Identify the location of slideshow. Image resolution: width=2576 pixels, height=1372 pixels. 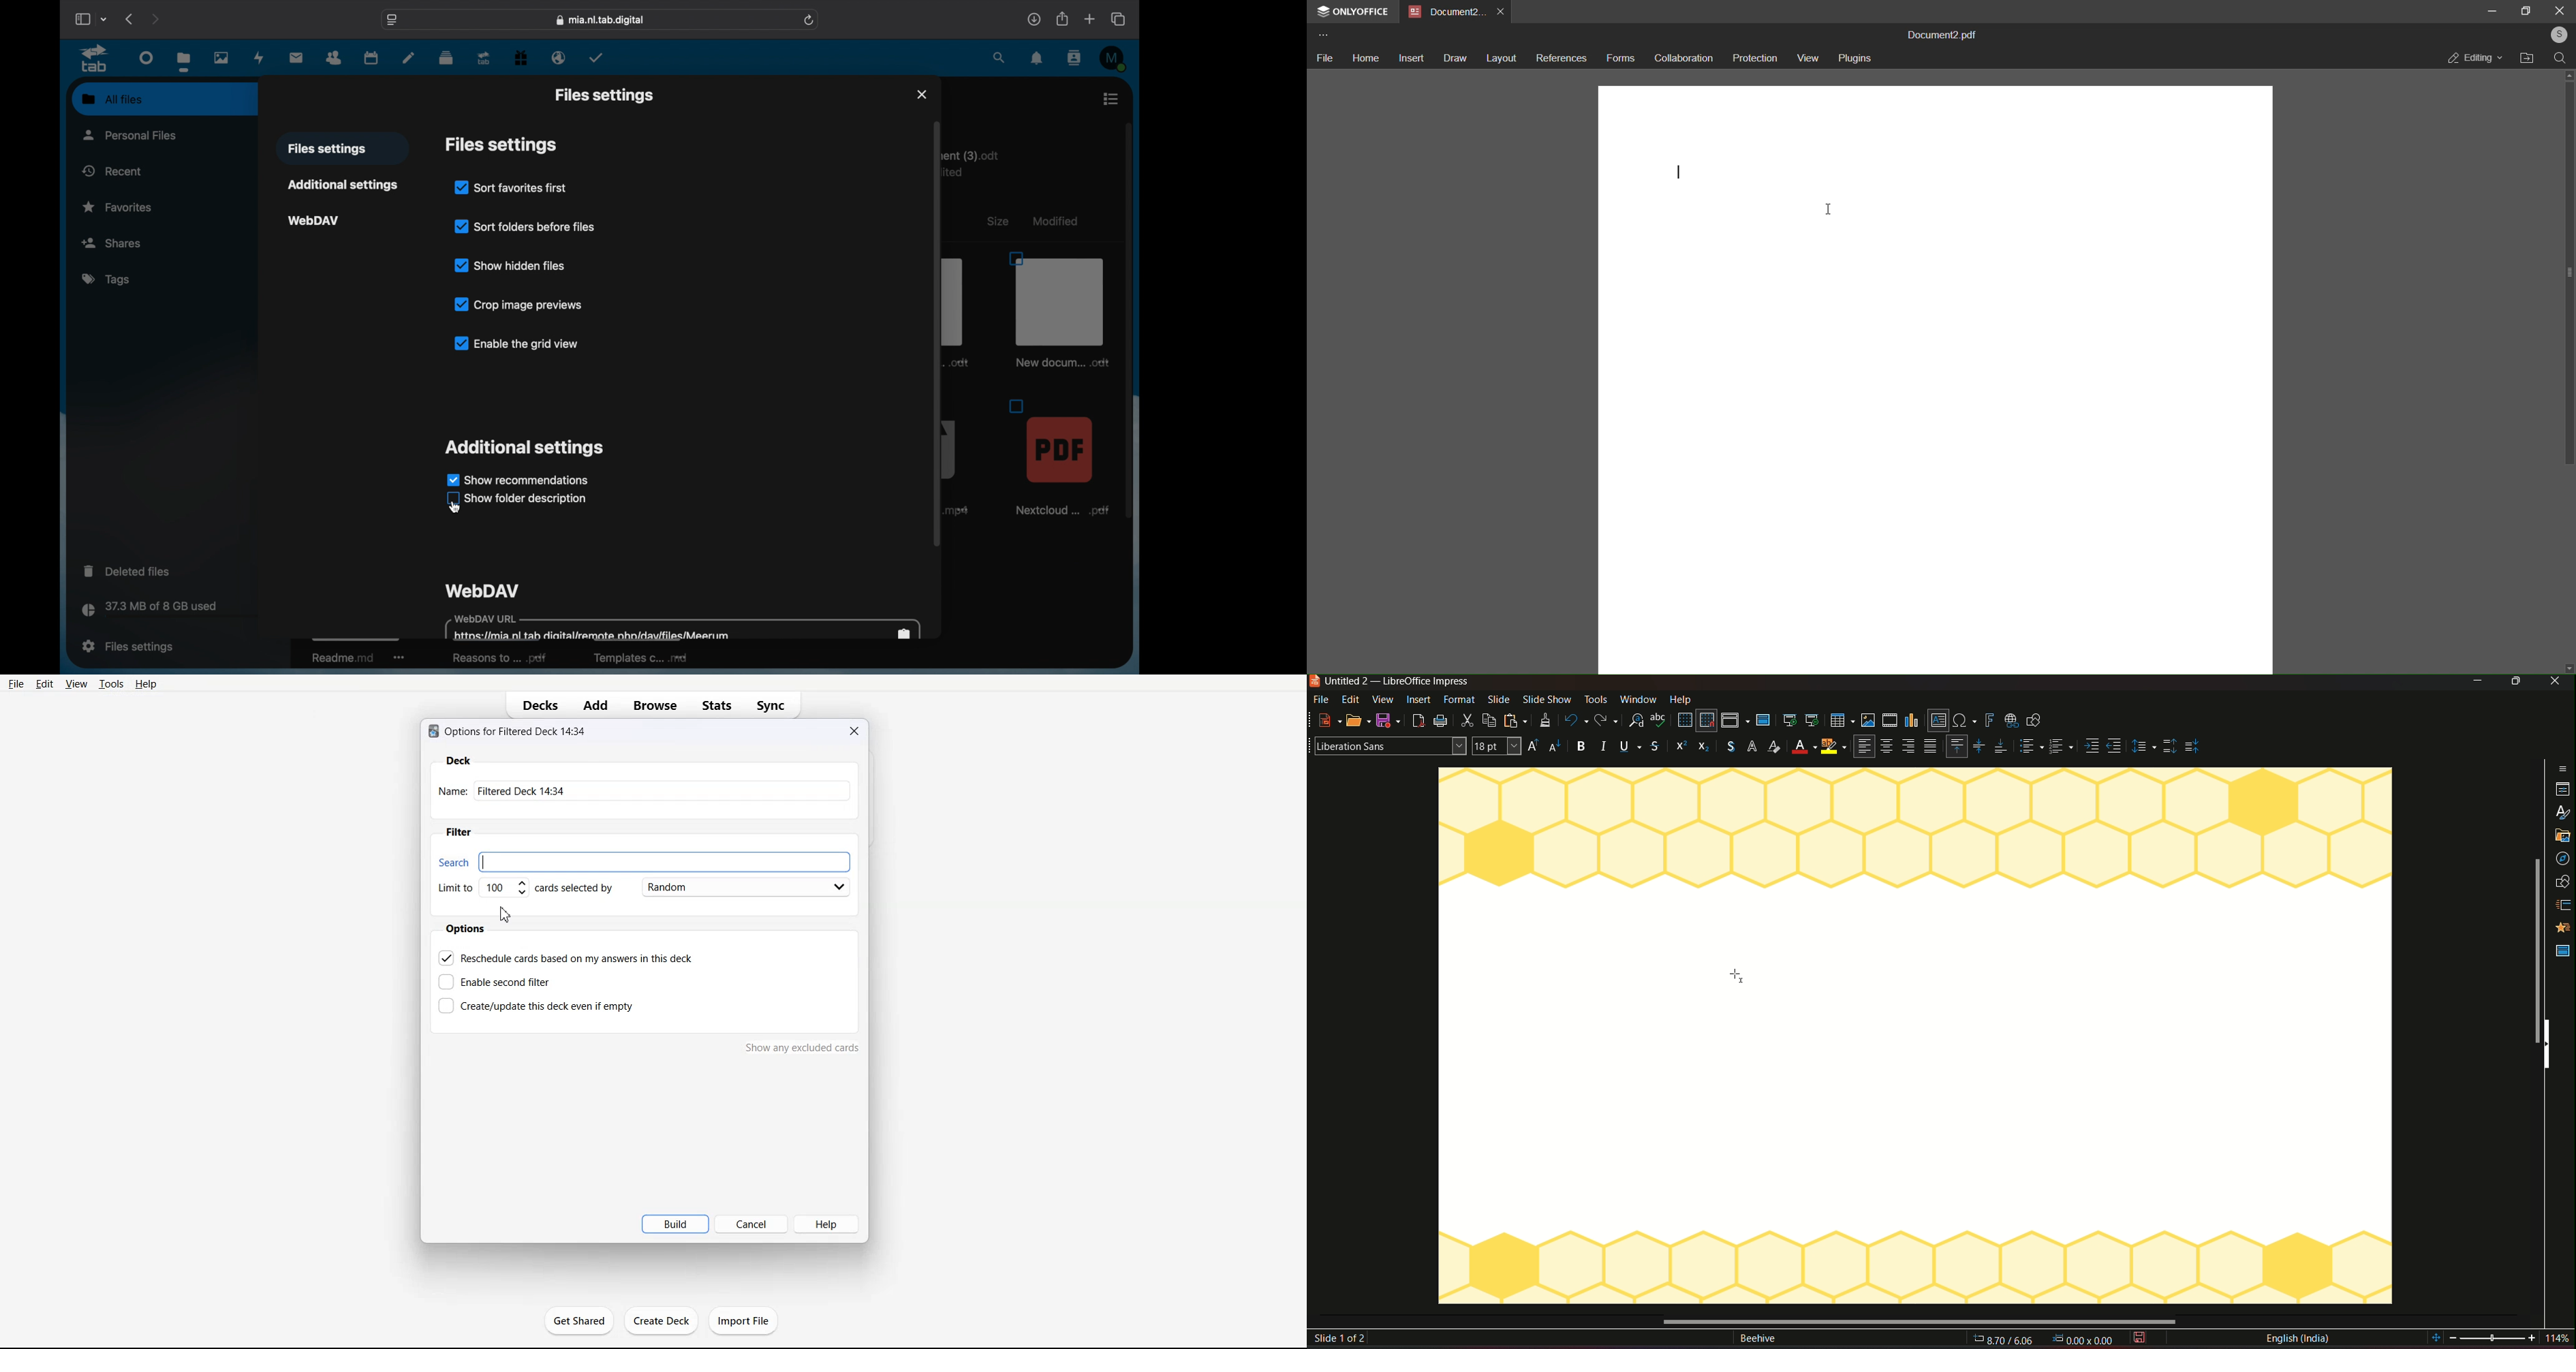
(1547, 700).